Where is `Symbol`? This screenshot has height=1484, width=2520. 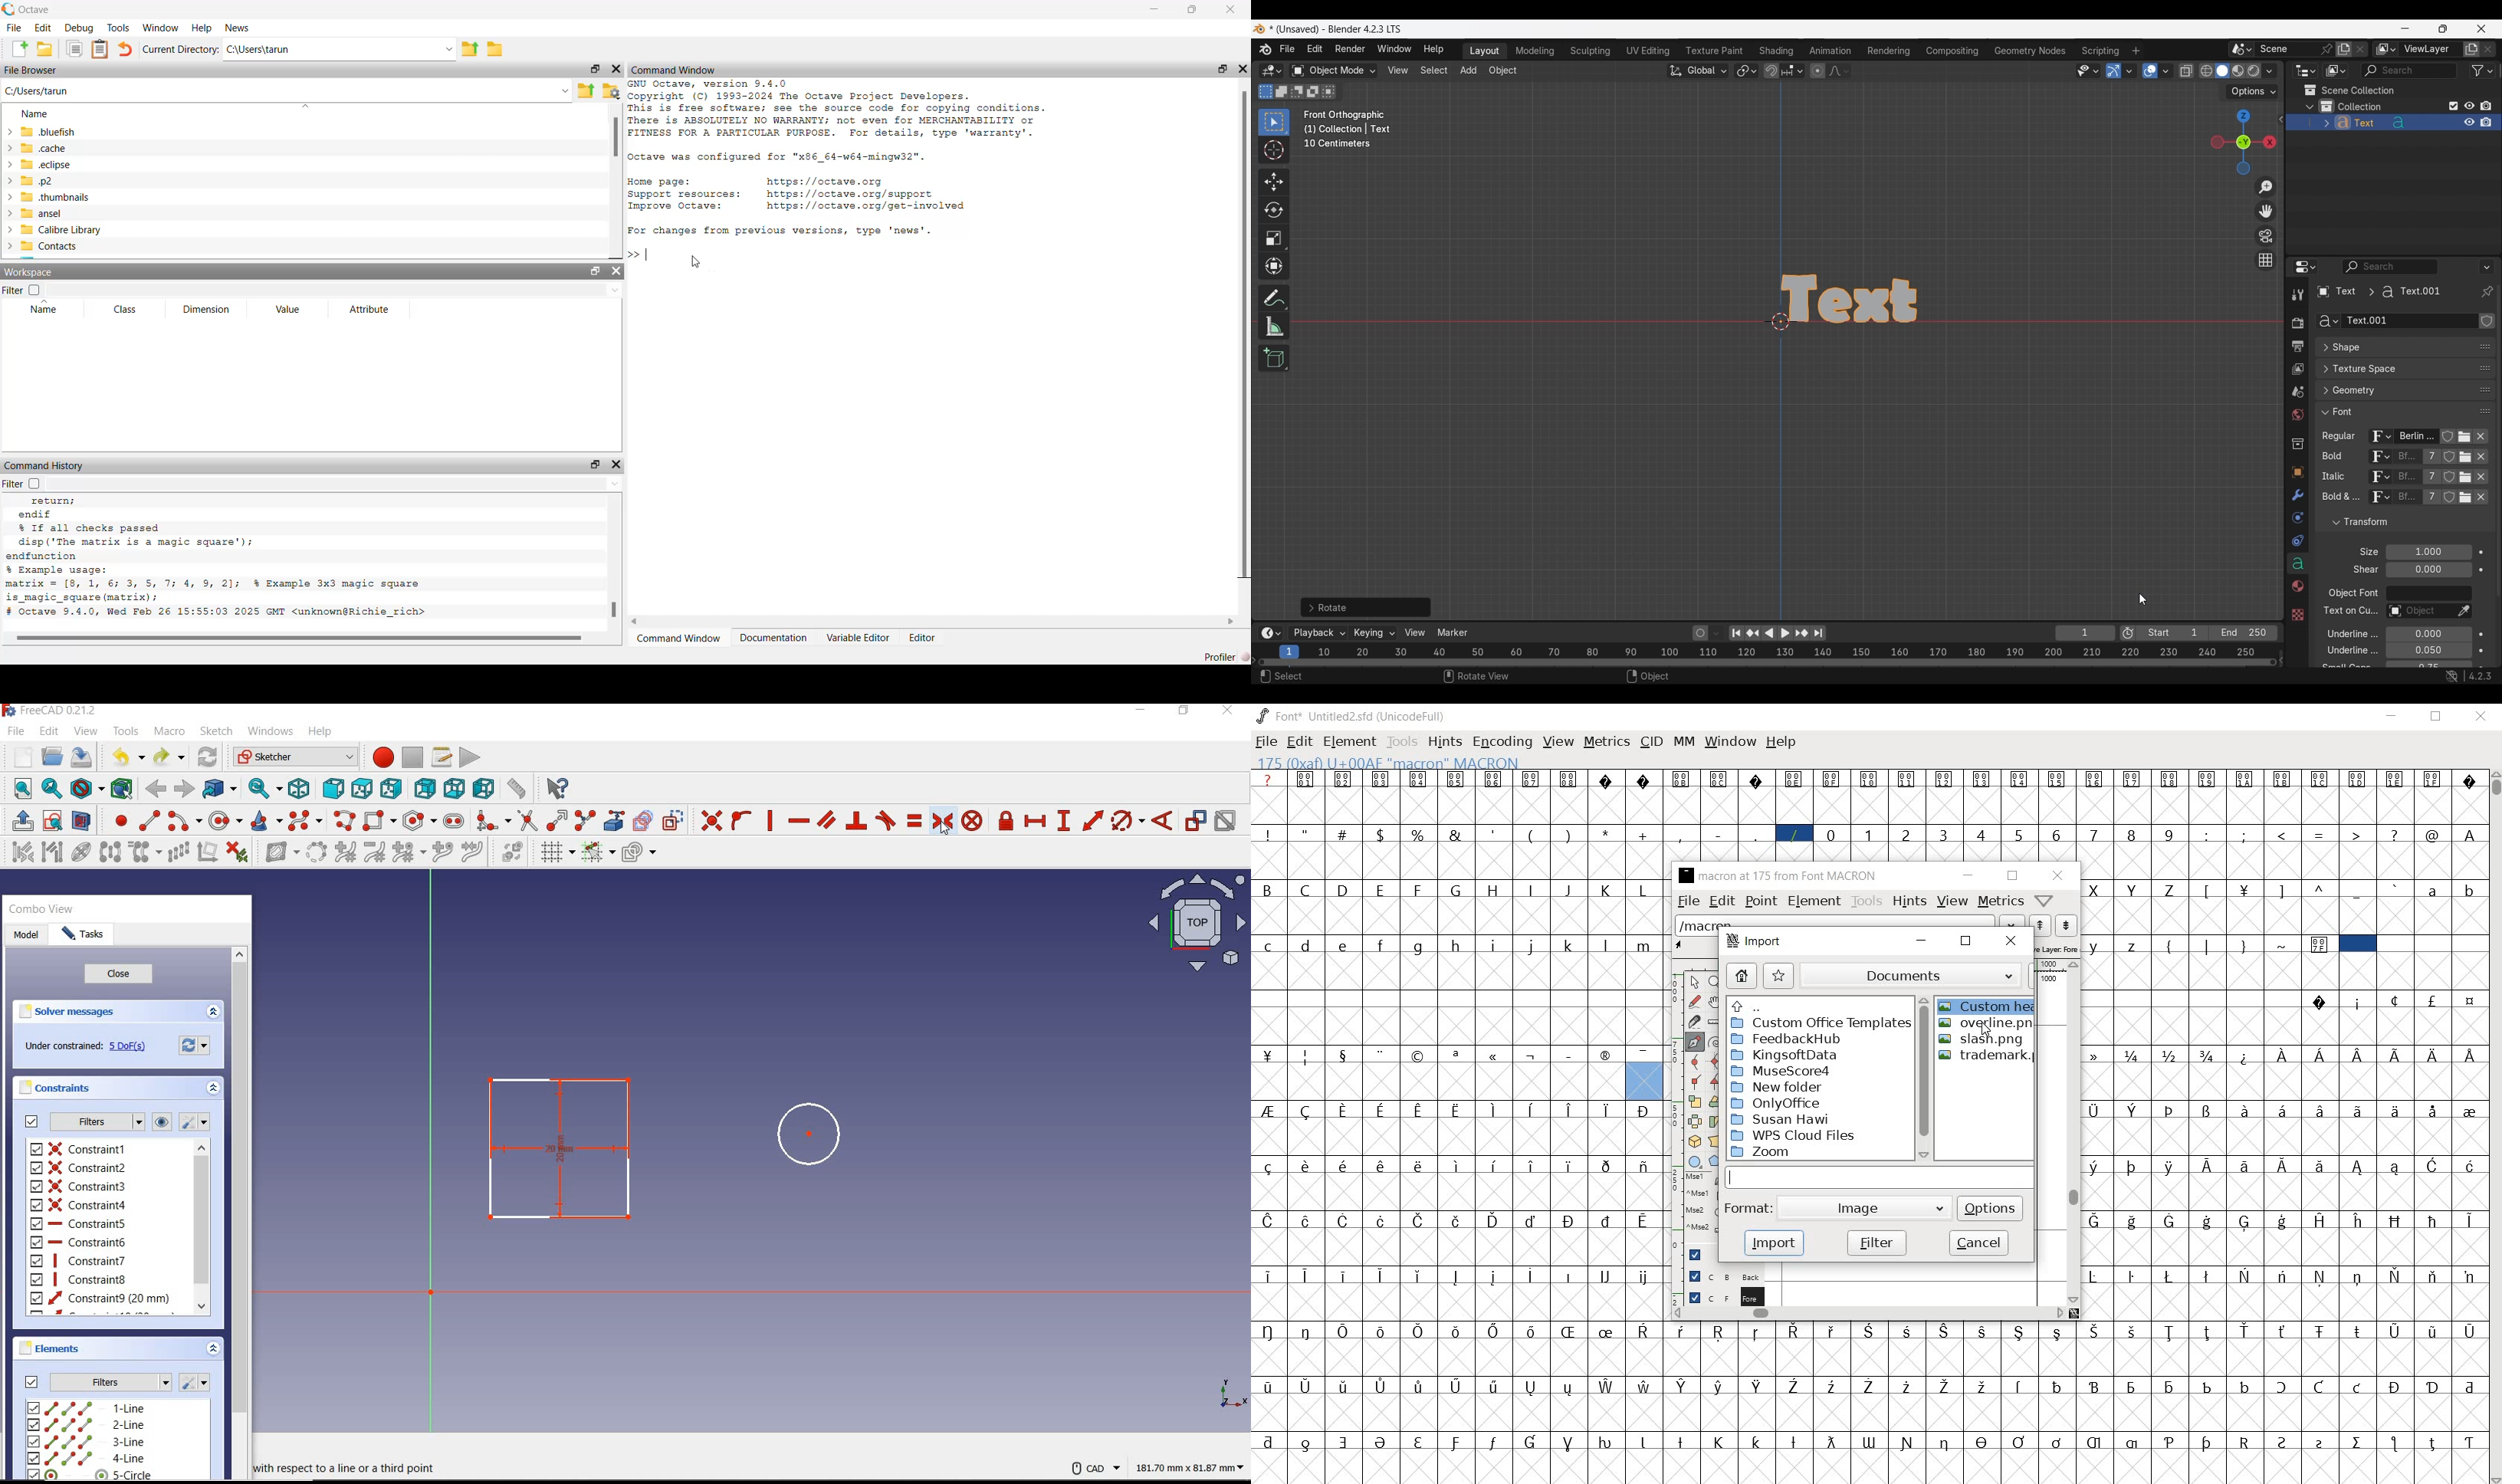
Symbol is located at coordinates (1421, 1275).